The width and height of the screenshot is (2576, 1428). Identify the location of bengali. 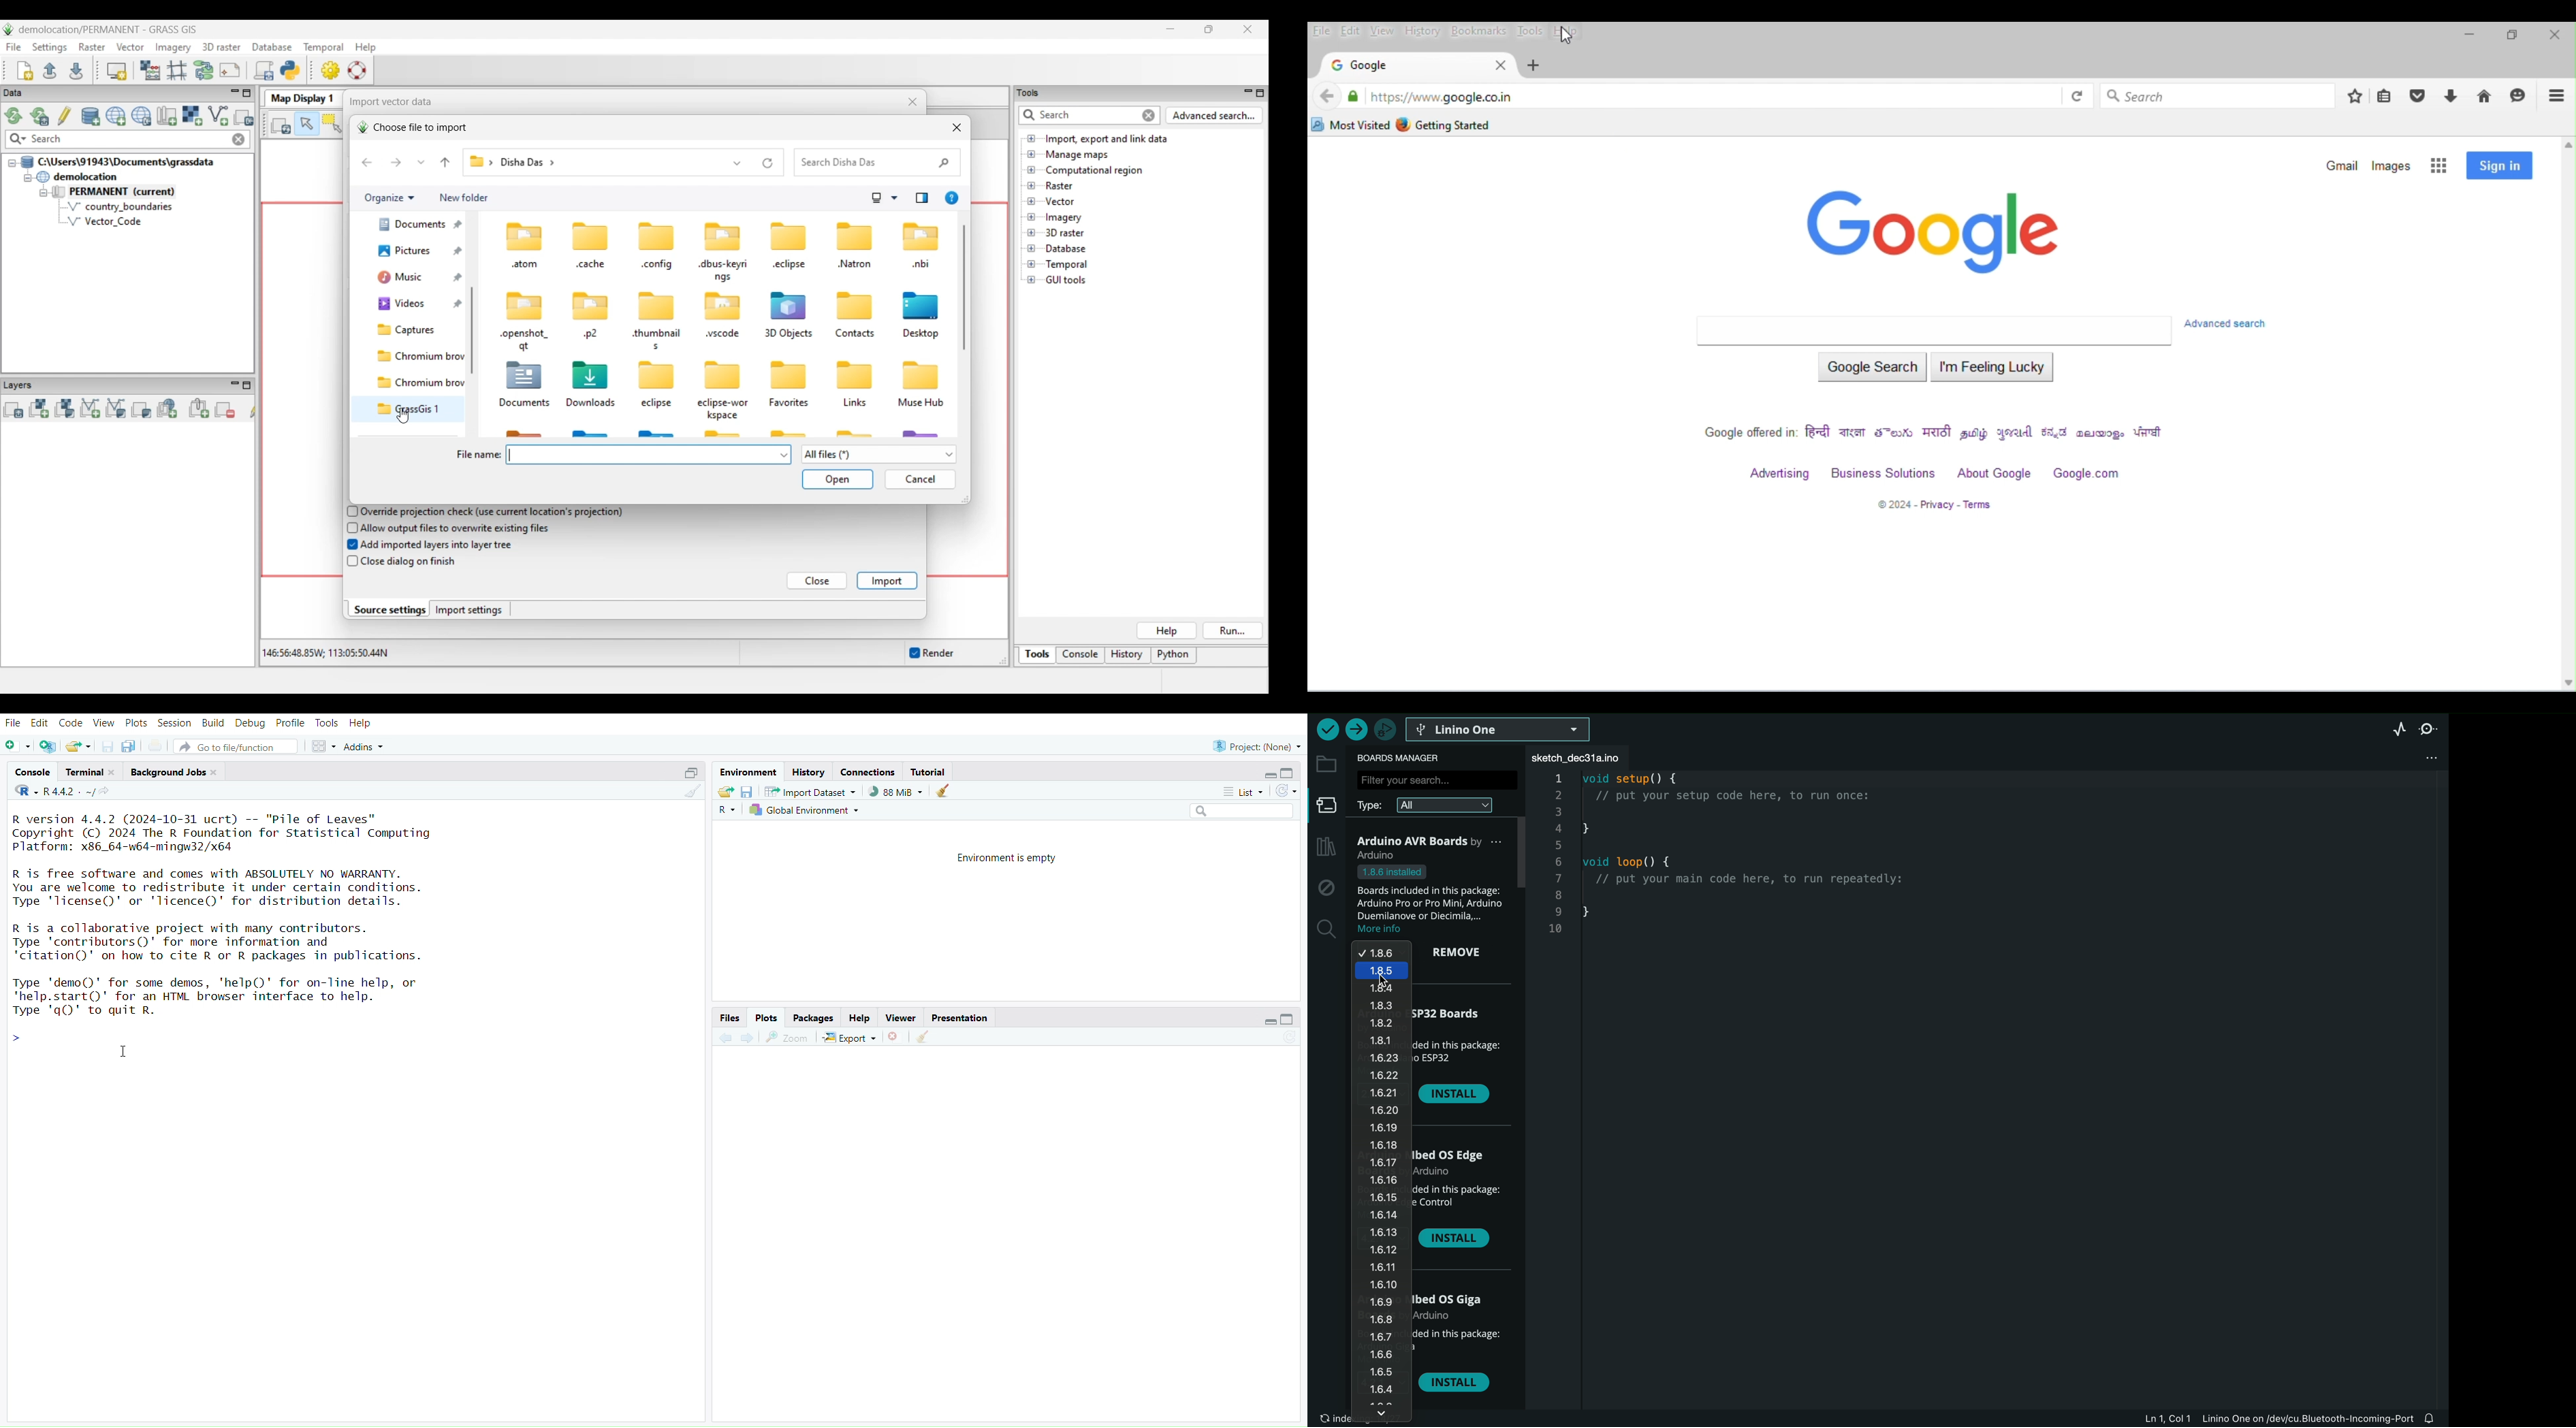
(1853, 433).